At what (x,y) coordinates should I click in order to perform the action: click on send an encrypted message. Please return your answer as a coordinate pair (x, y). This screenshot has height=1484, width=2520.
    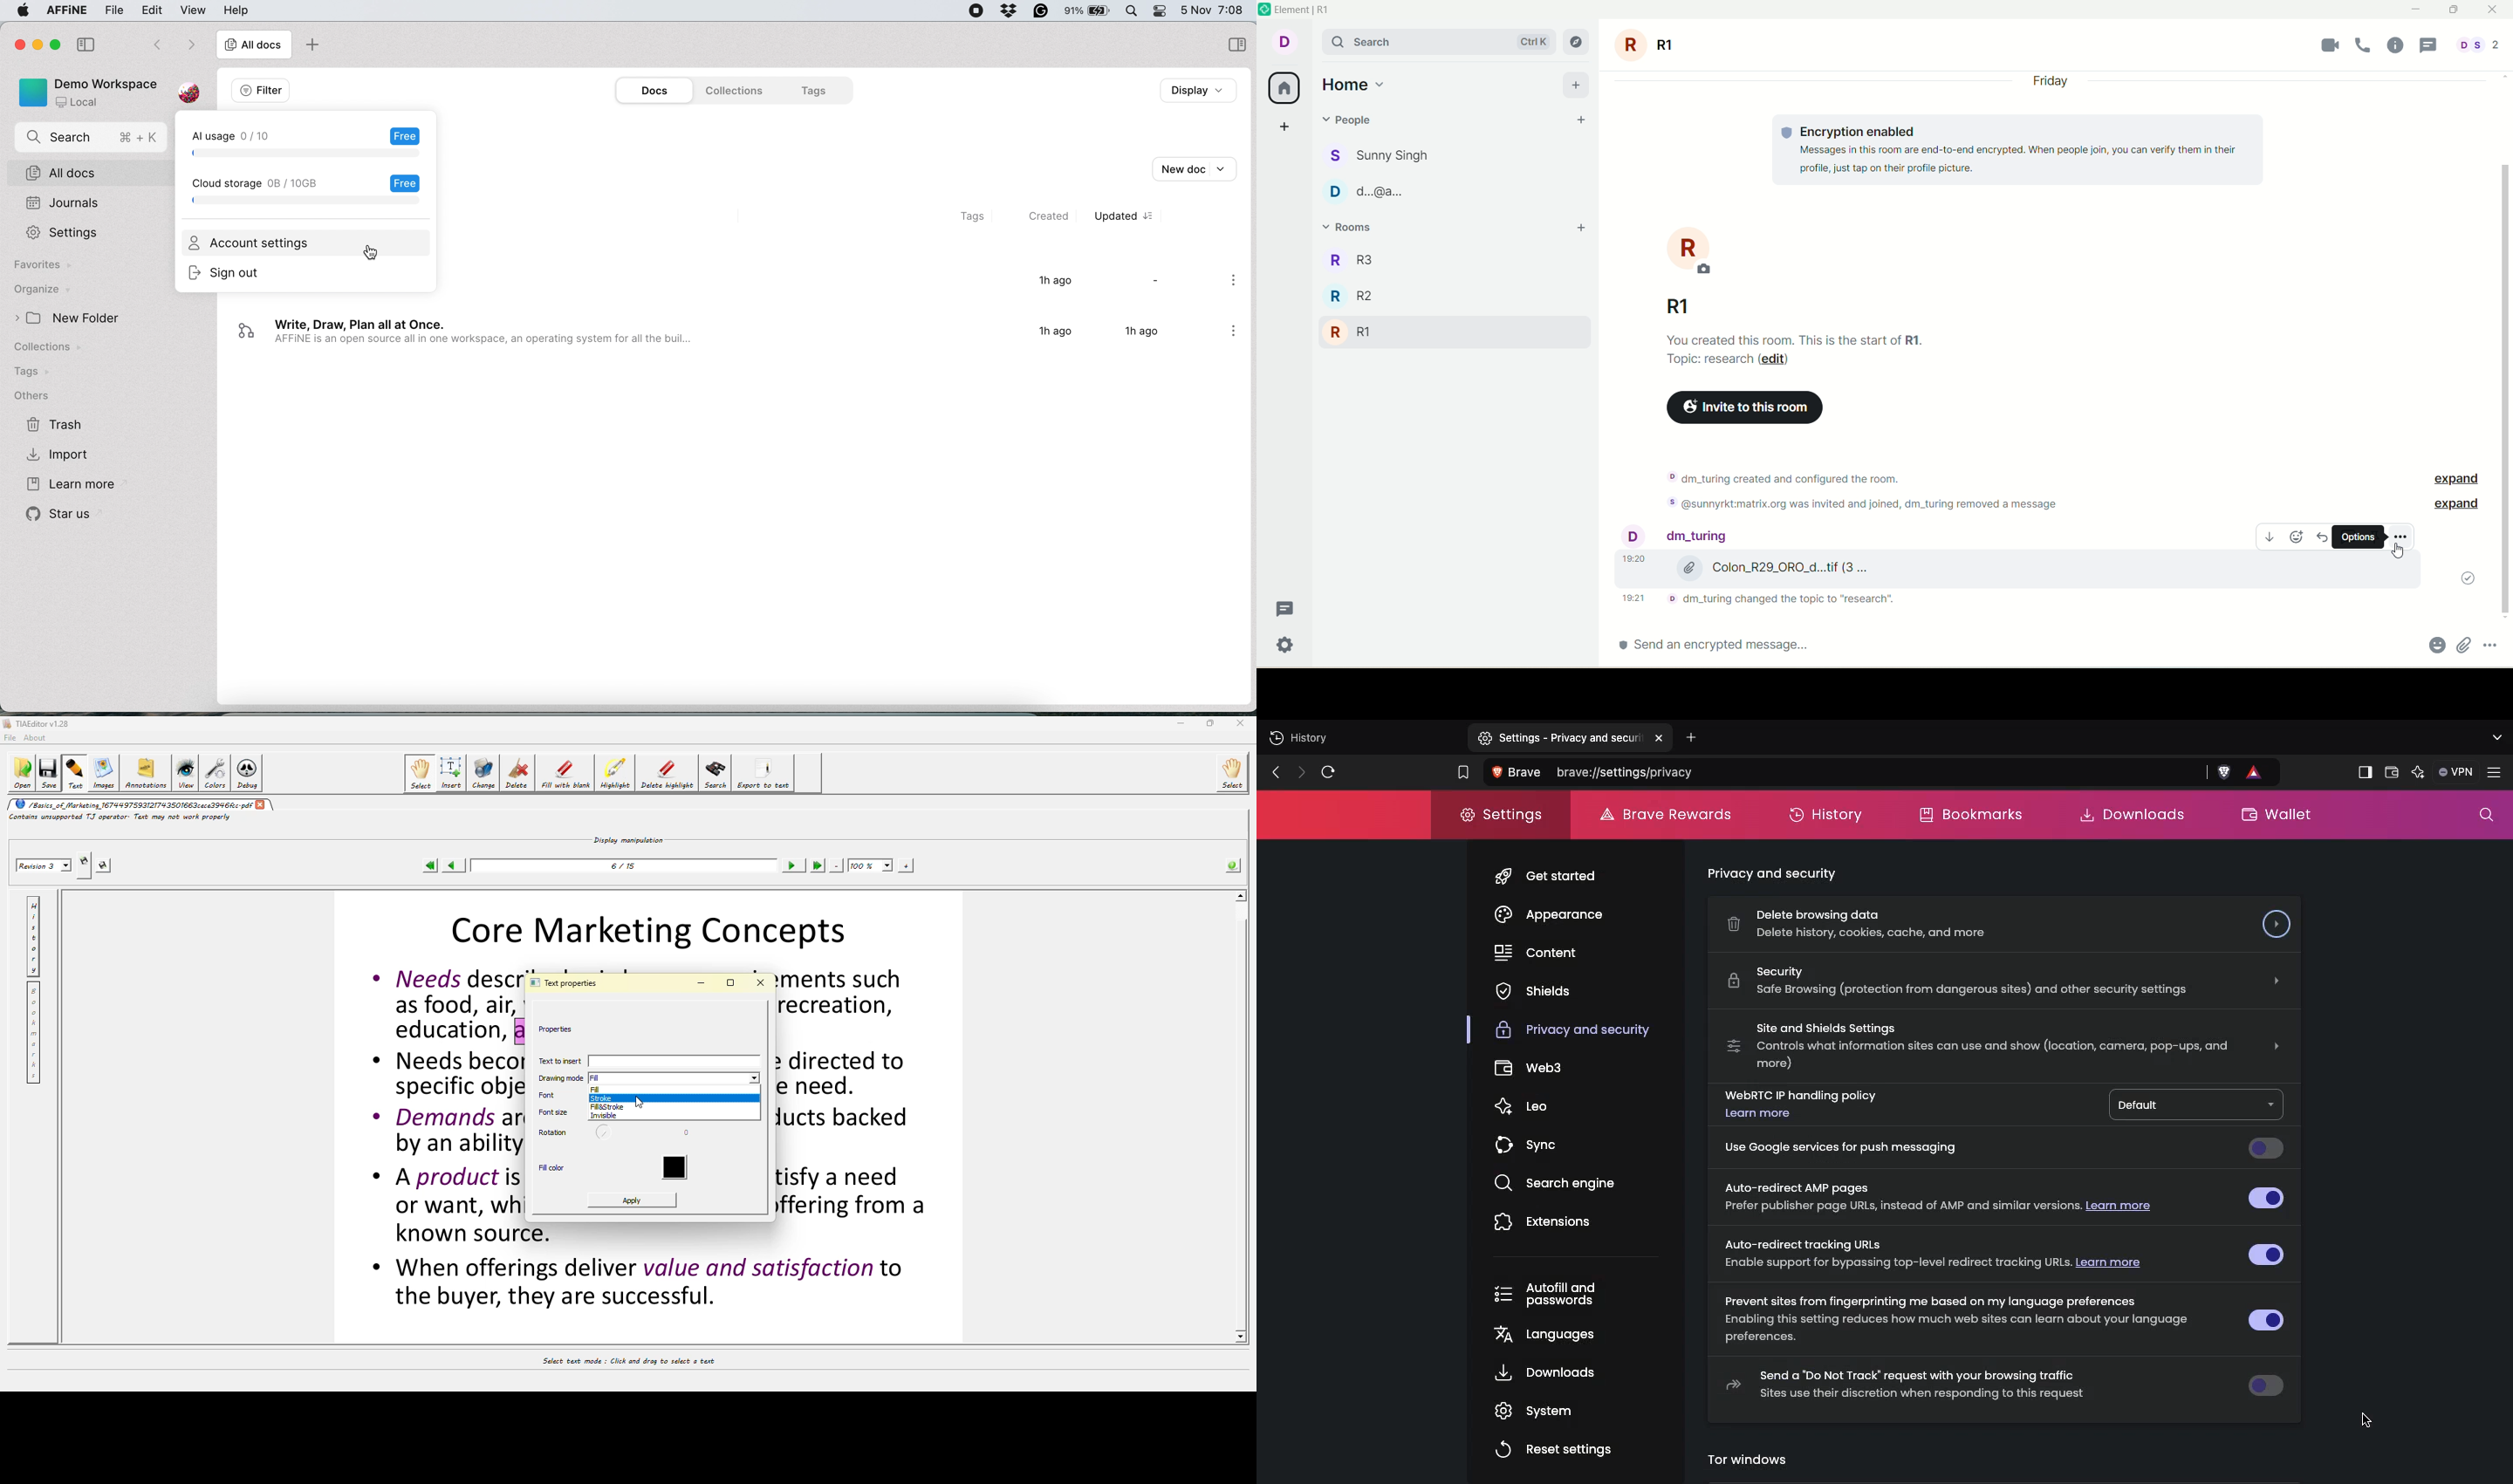
    Looking at the image, I should click on (1738, 645).